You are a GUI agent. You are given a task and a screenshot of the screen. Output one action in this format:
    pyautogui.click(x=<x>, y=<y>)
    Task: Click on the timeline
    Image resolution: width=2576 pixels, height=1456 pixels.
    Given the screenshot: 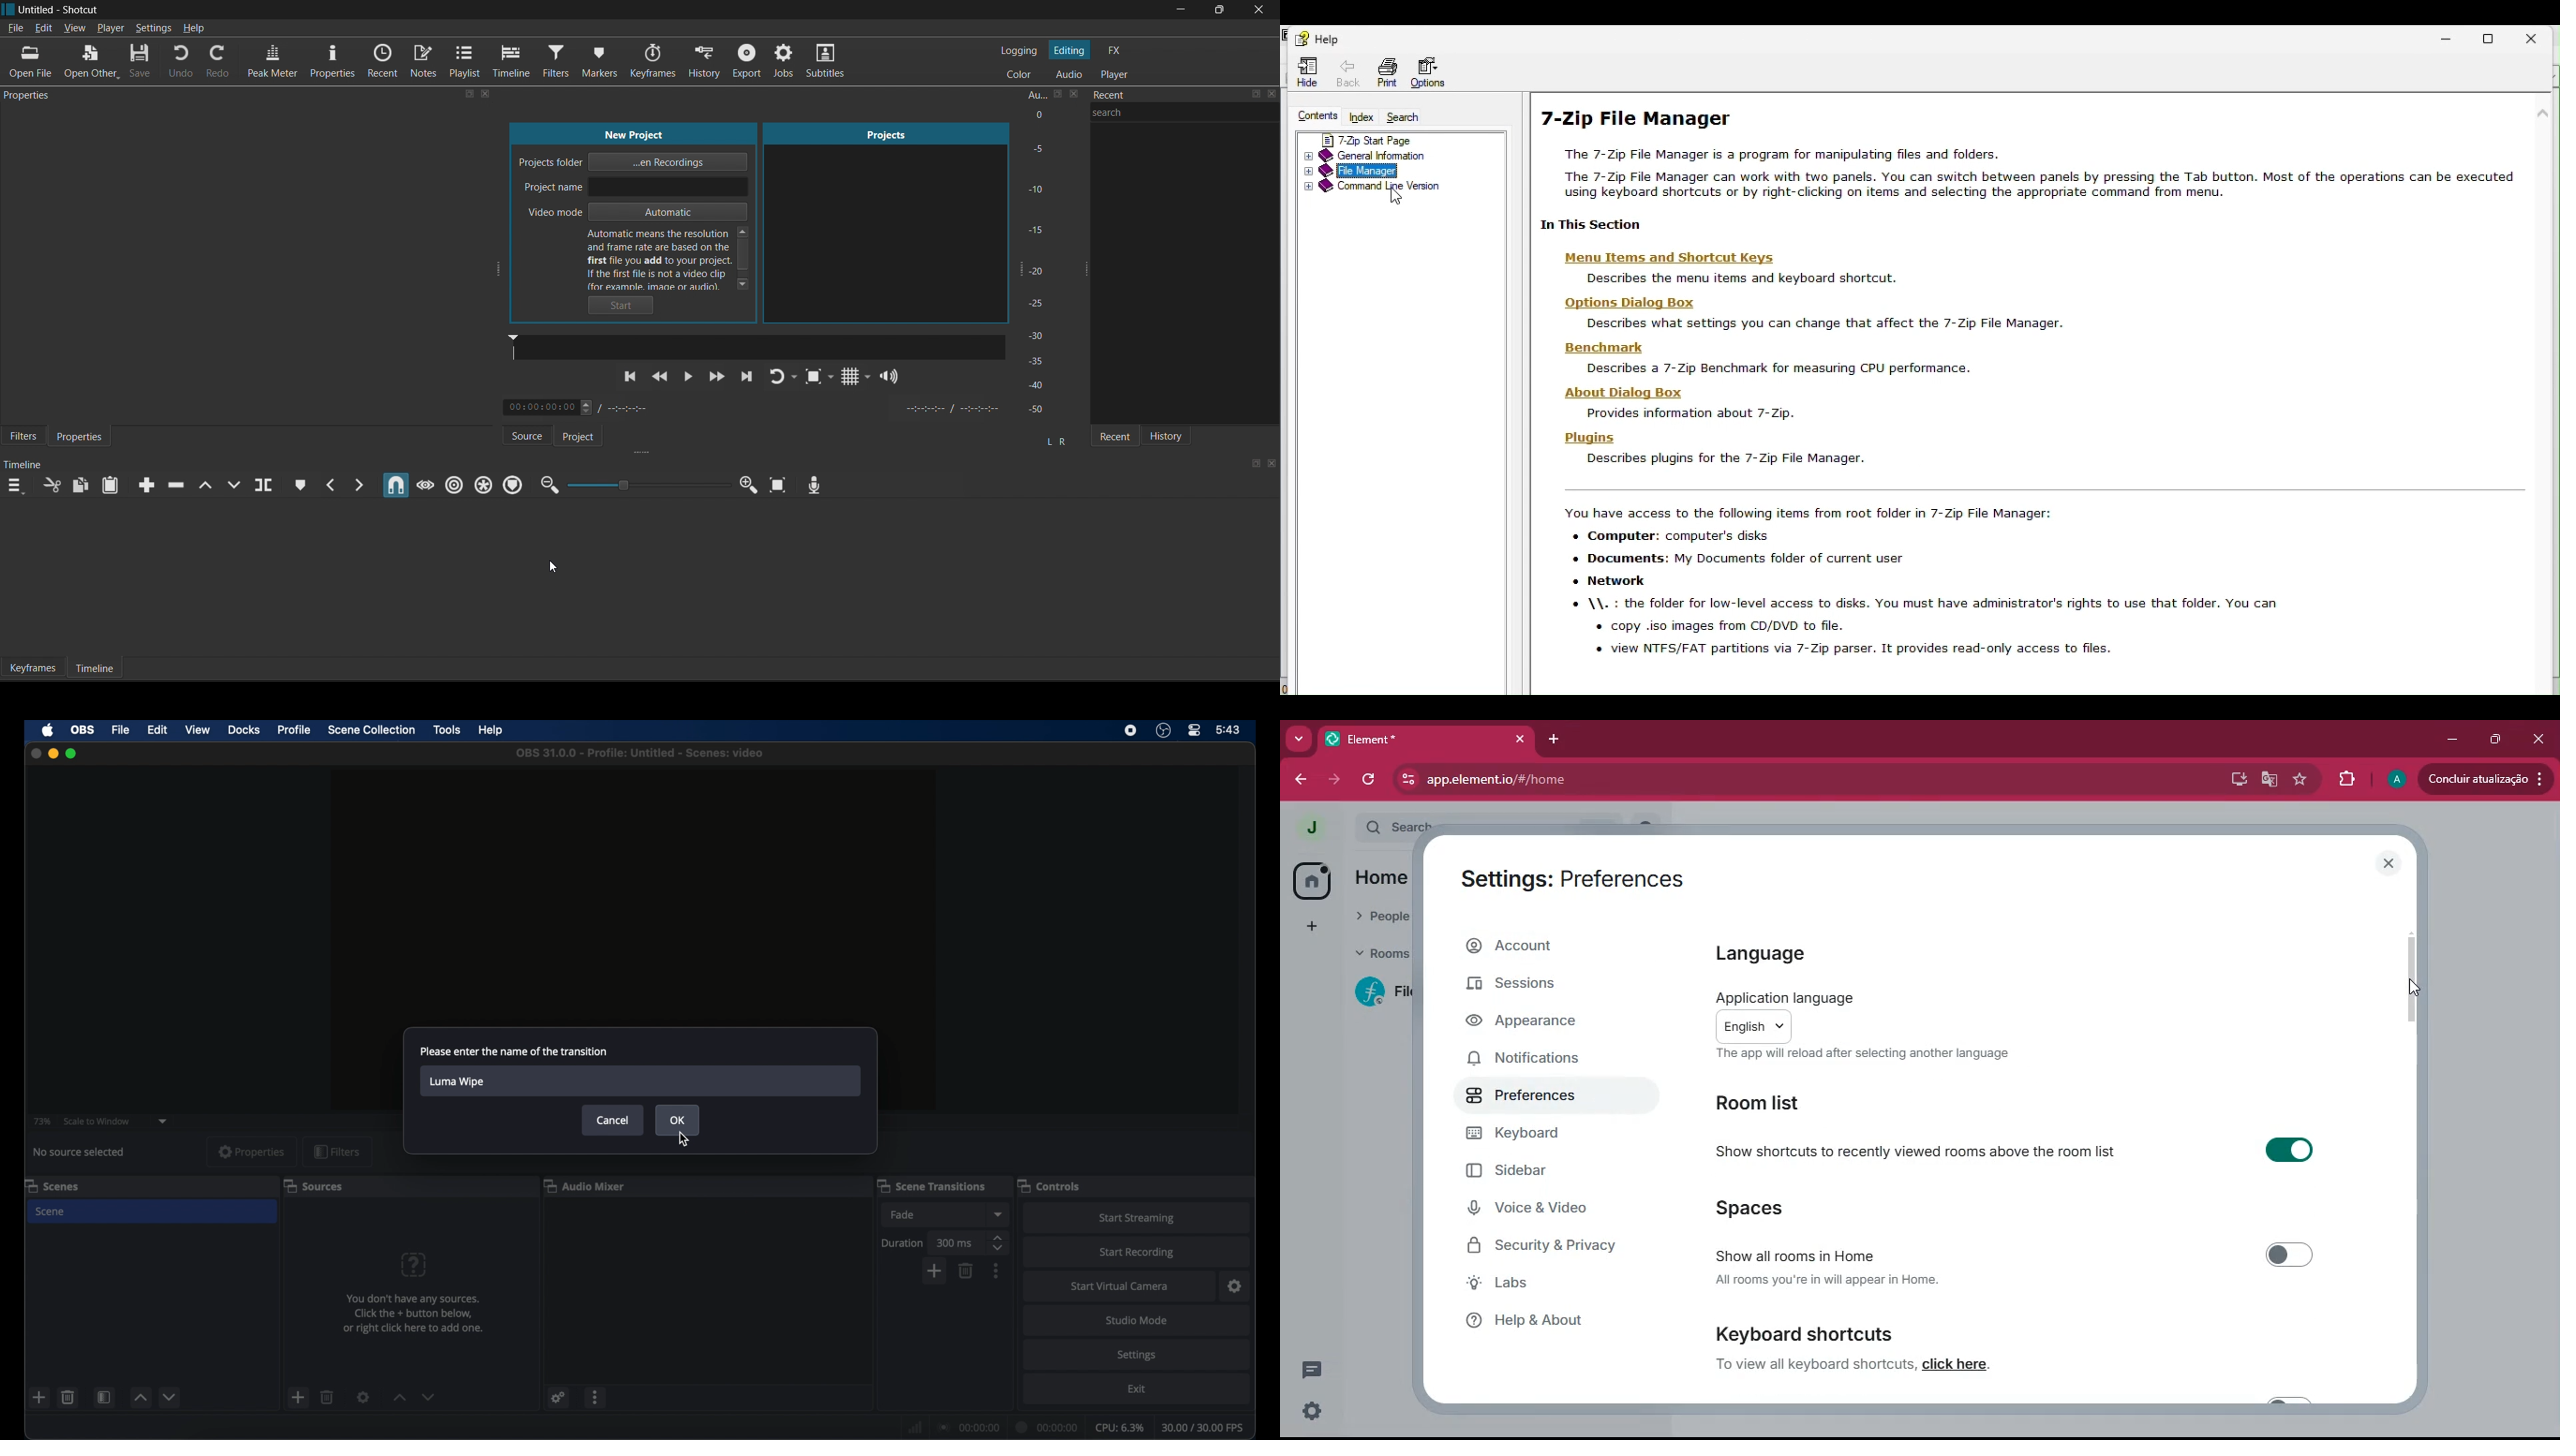 What is the action you would take?
    pyautogui.click(x=25, y=463)
    